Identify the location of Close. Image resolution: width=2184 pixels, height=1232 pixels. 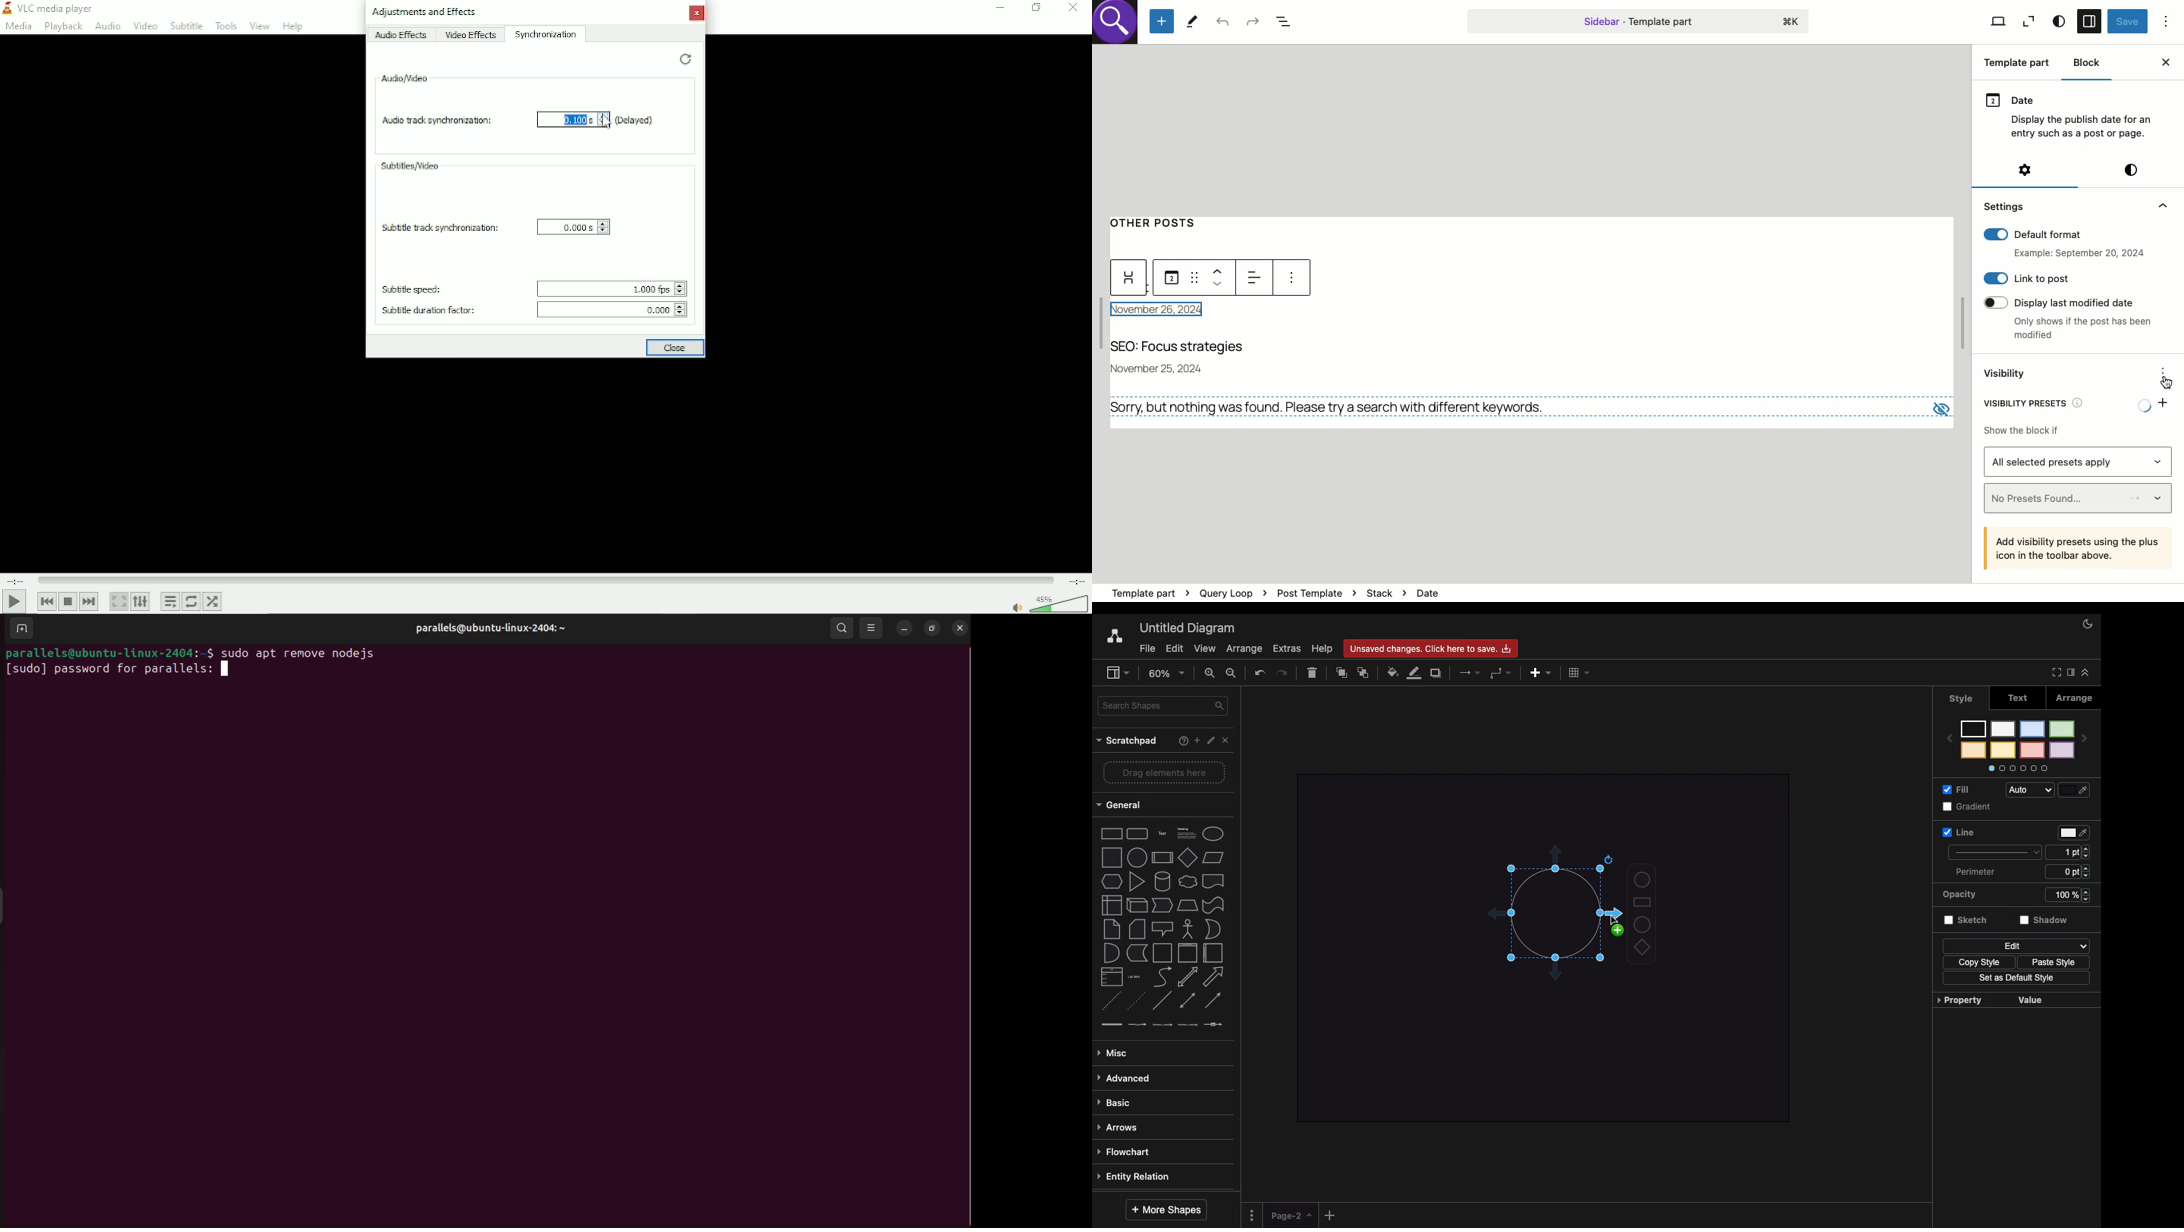
(674, 347).